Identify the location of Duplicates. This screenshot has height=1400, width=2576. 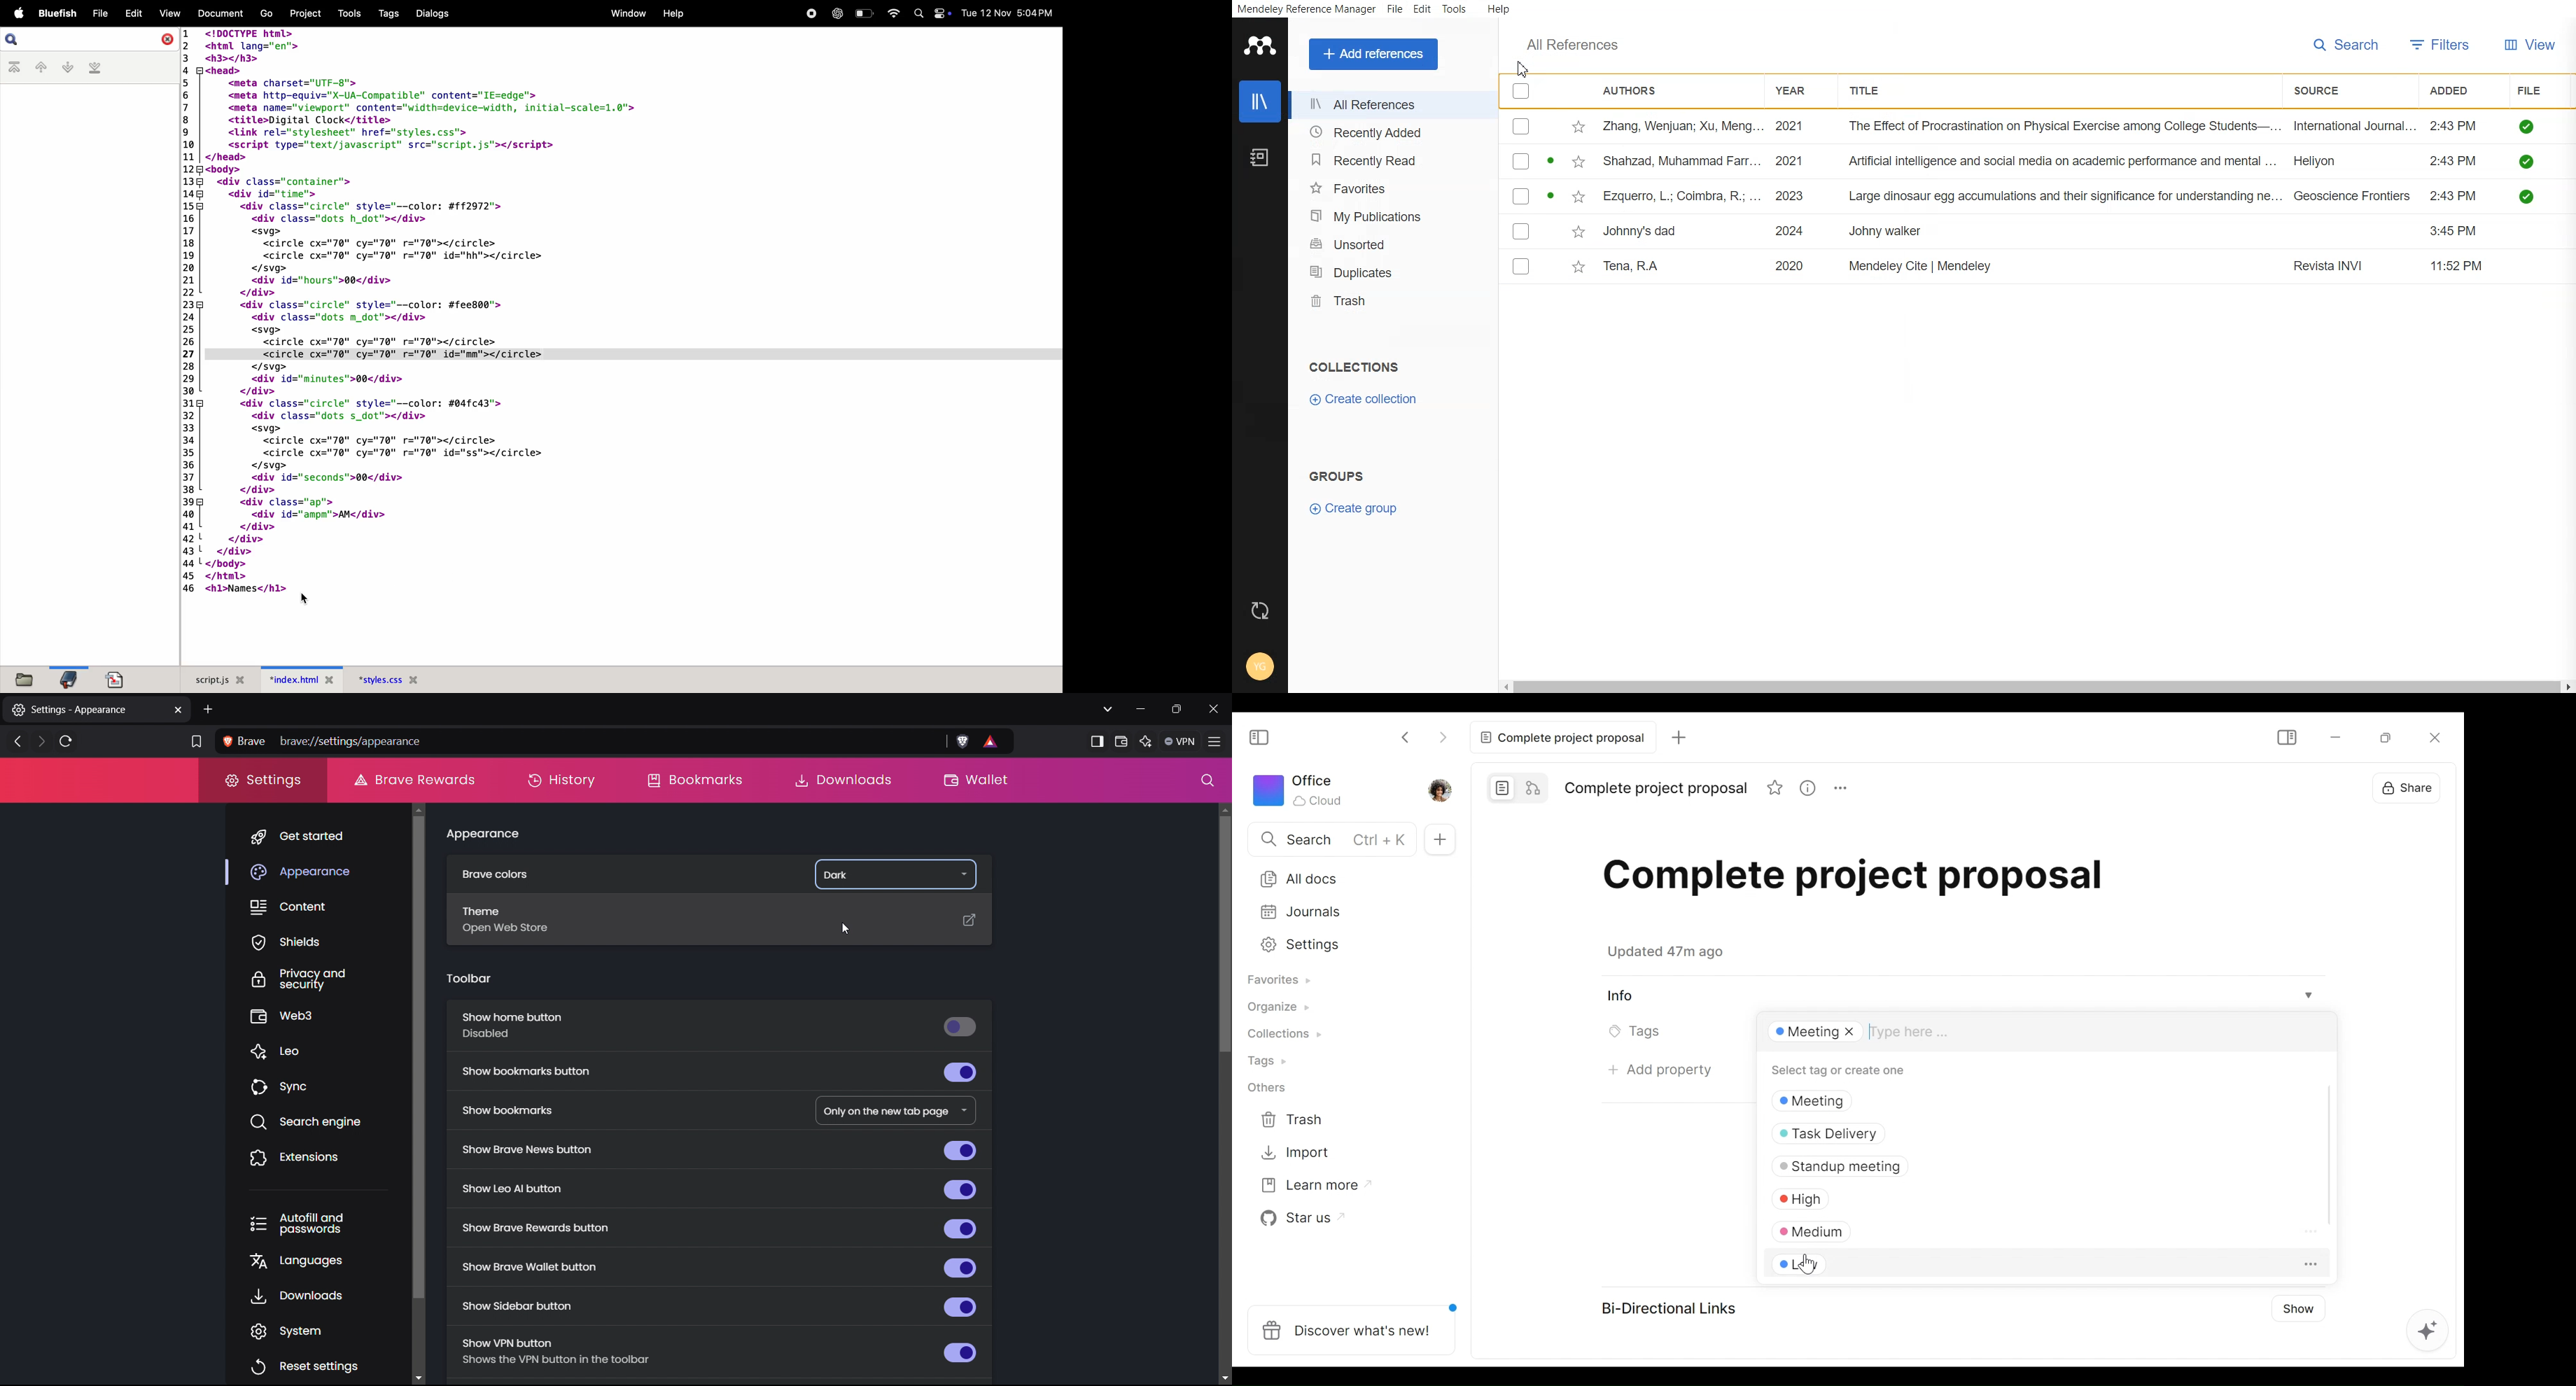
(1390, 270).